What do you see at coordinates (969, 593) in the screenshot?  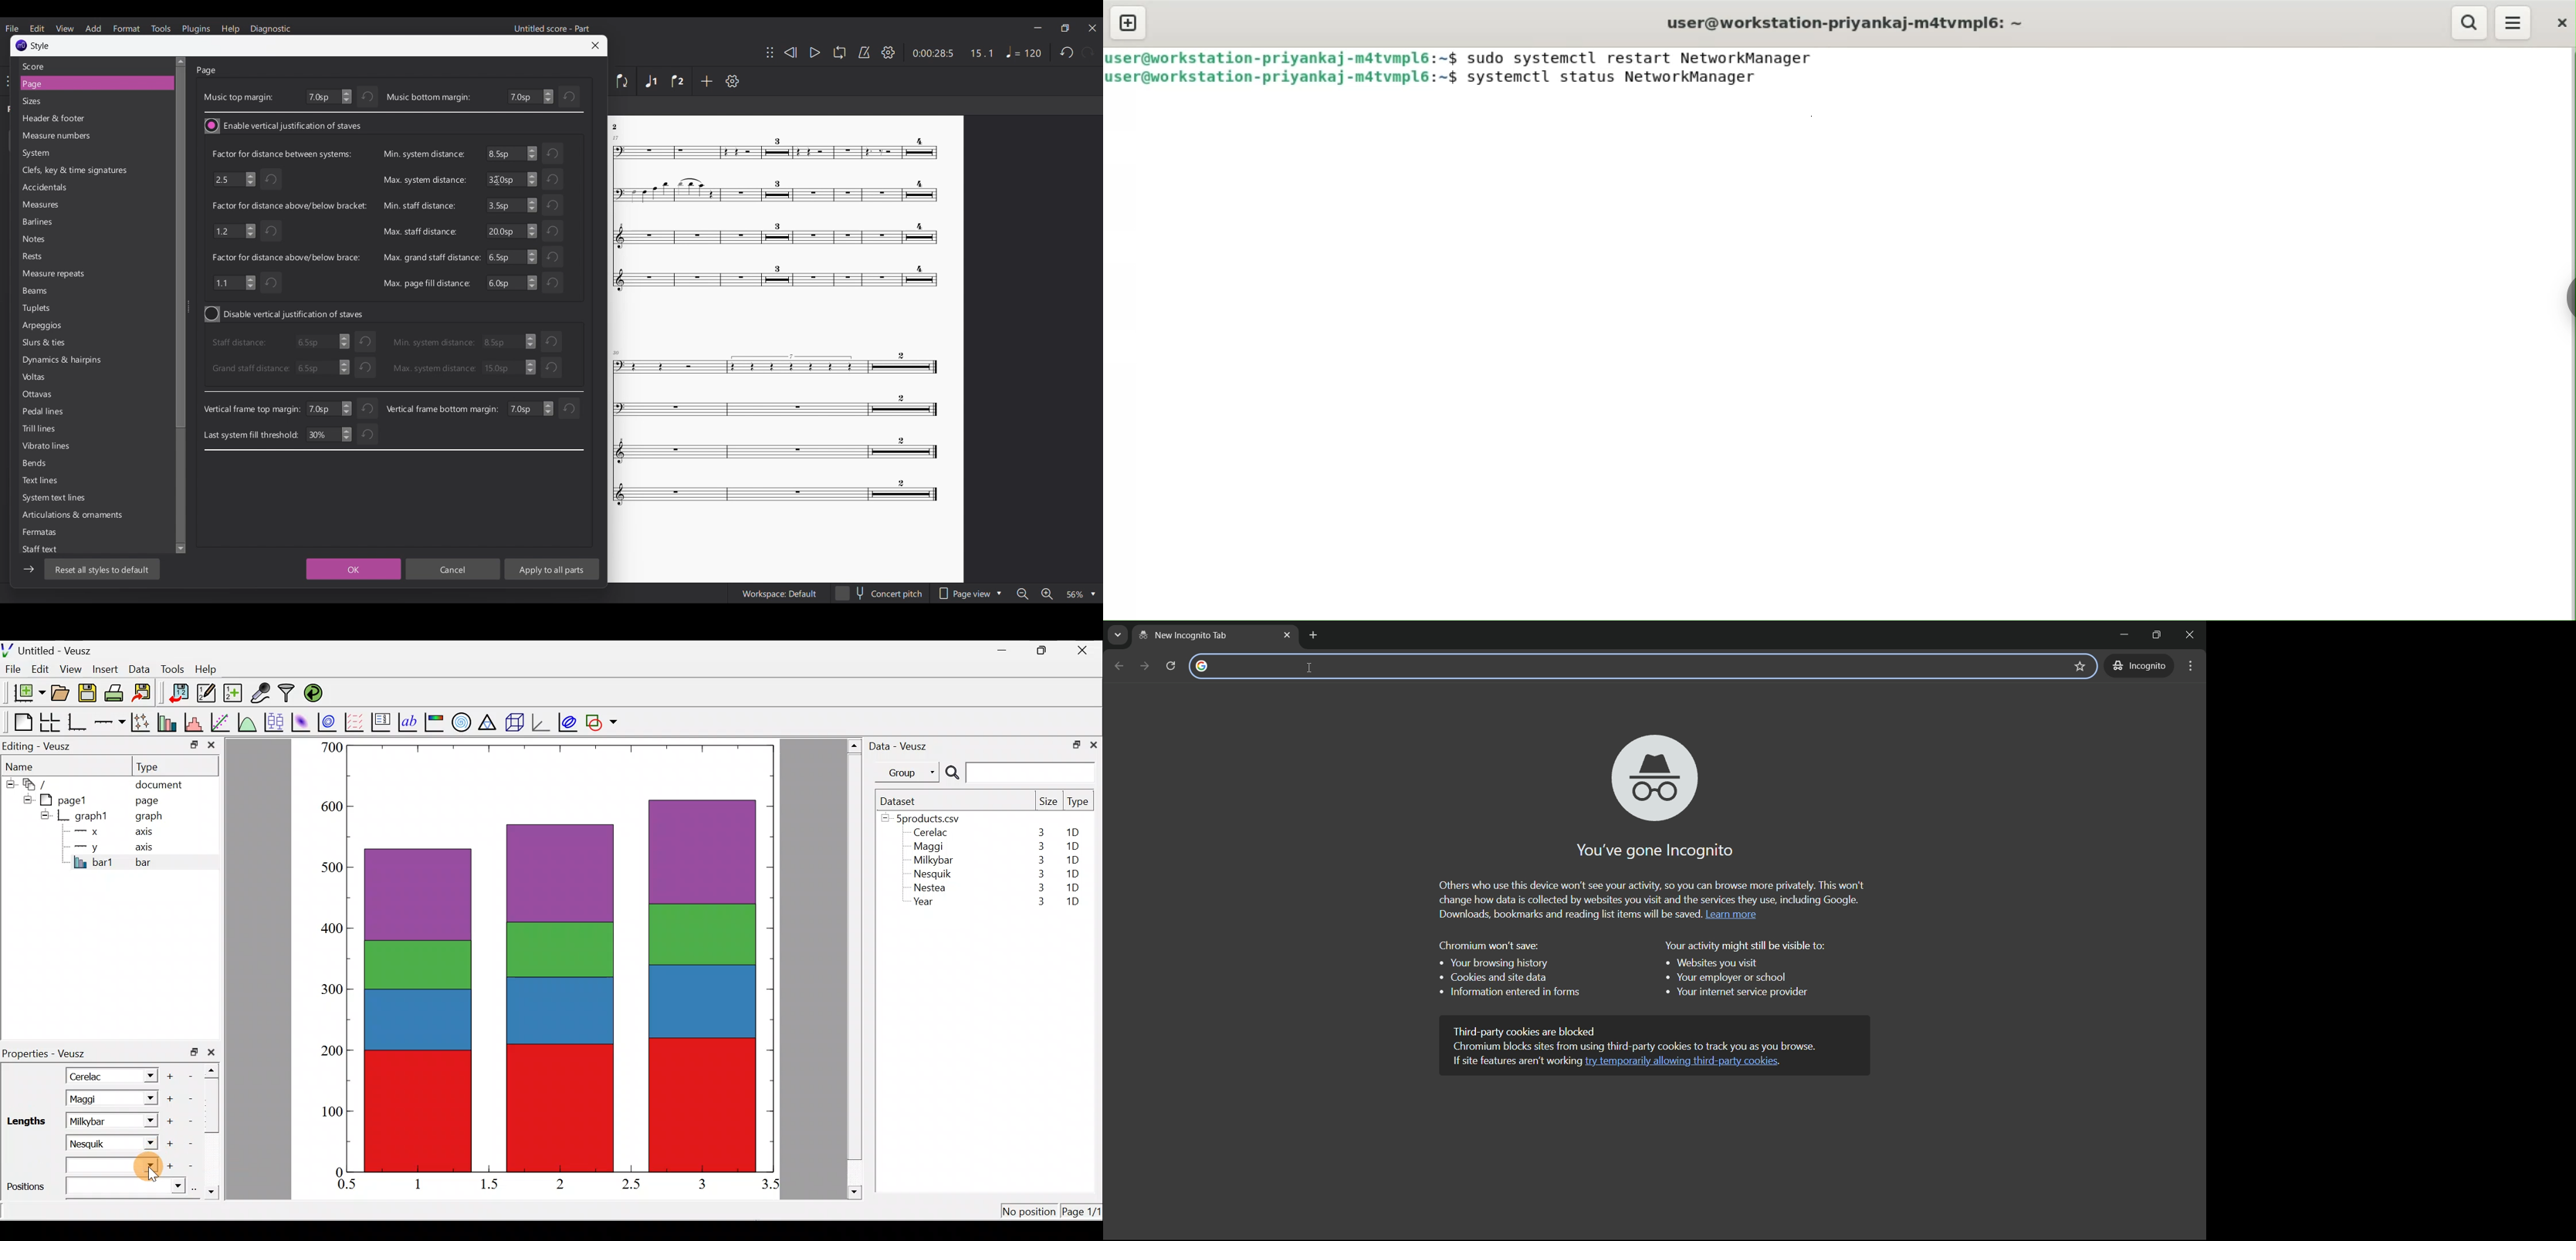 I see `Page view options` at bounding box center [969, 593].